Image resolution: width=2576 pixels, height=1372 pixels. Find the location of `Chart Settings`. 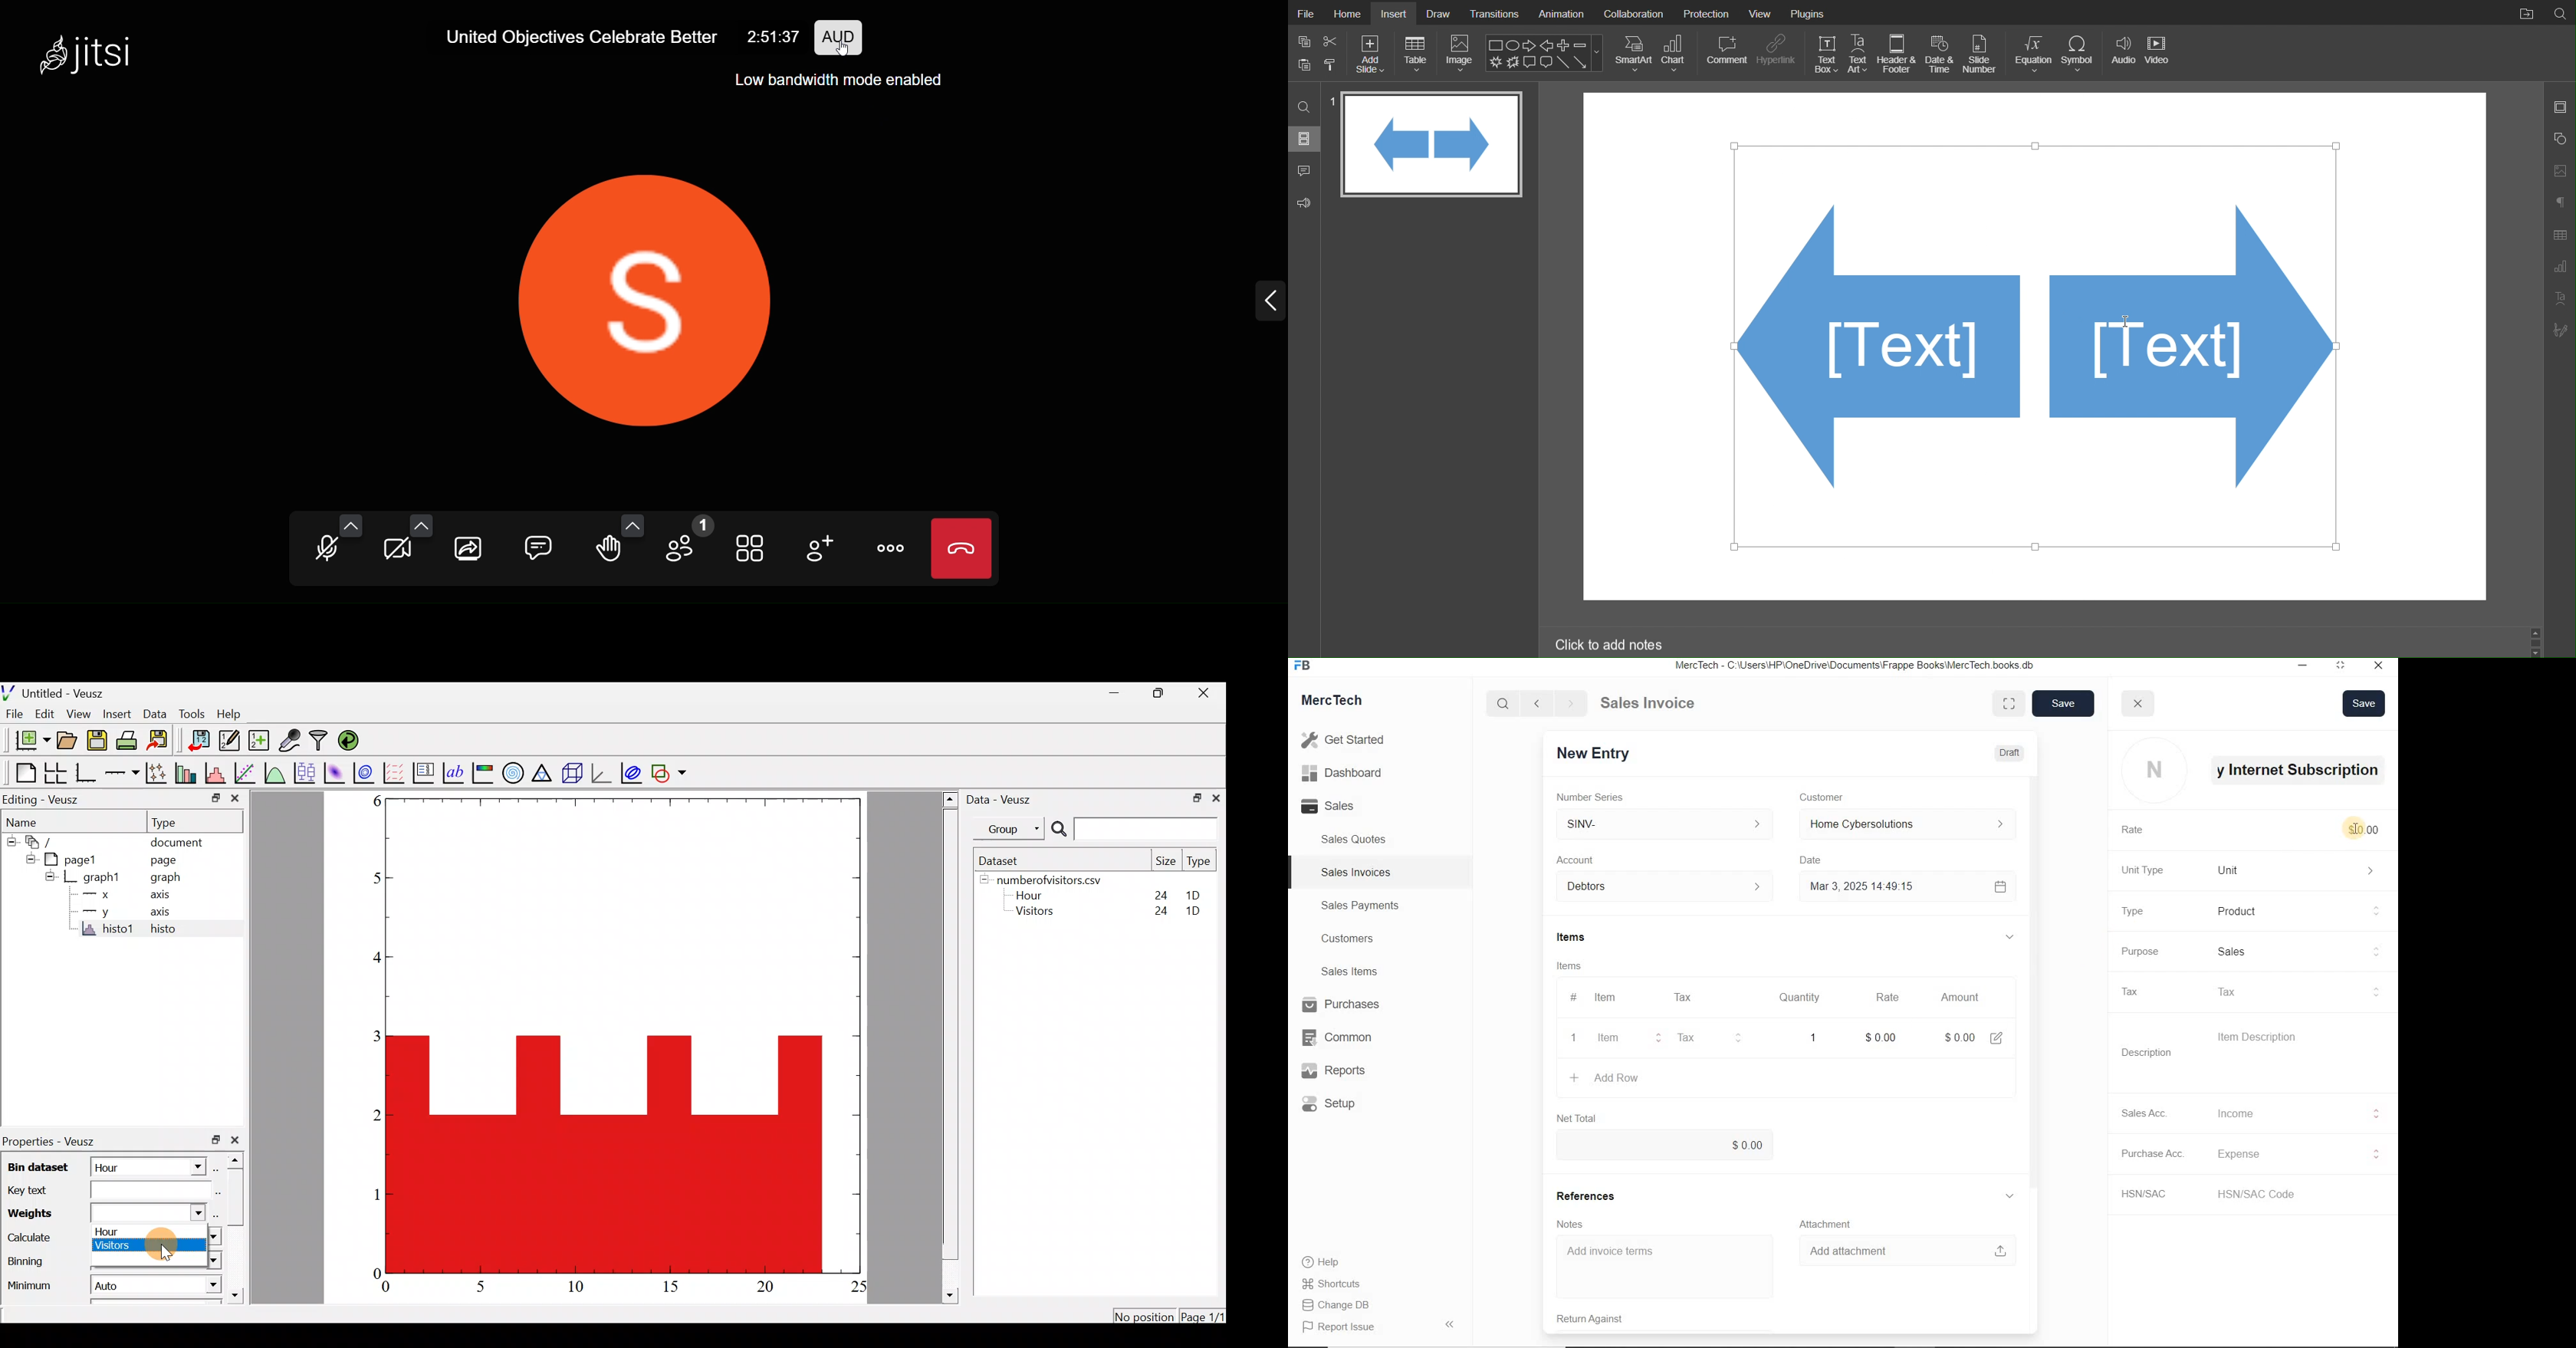

Chart Settings is located at coordinates (2560, 268).